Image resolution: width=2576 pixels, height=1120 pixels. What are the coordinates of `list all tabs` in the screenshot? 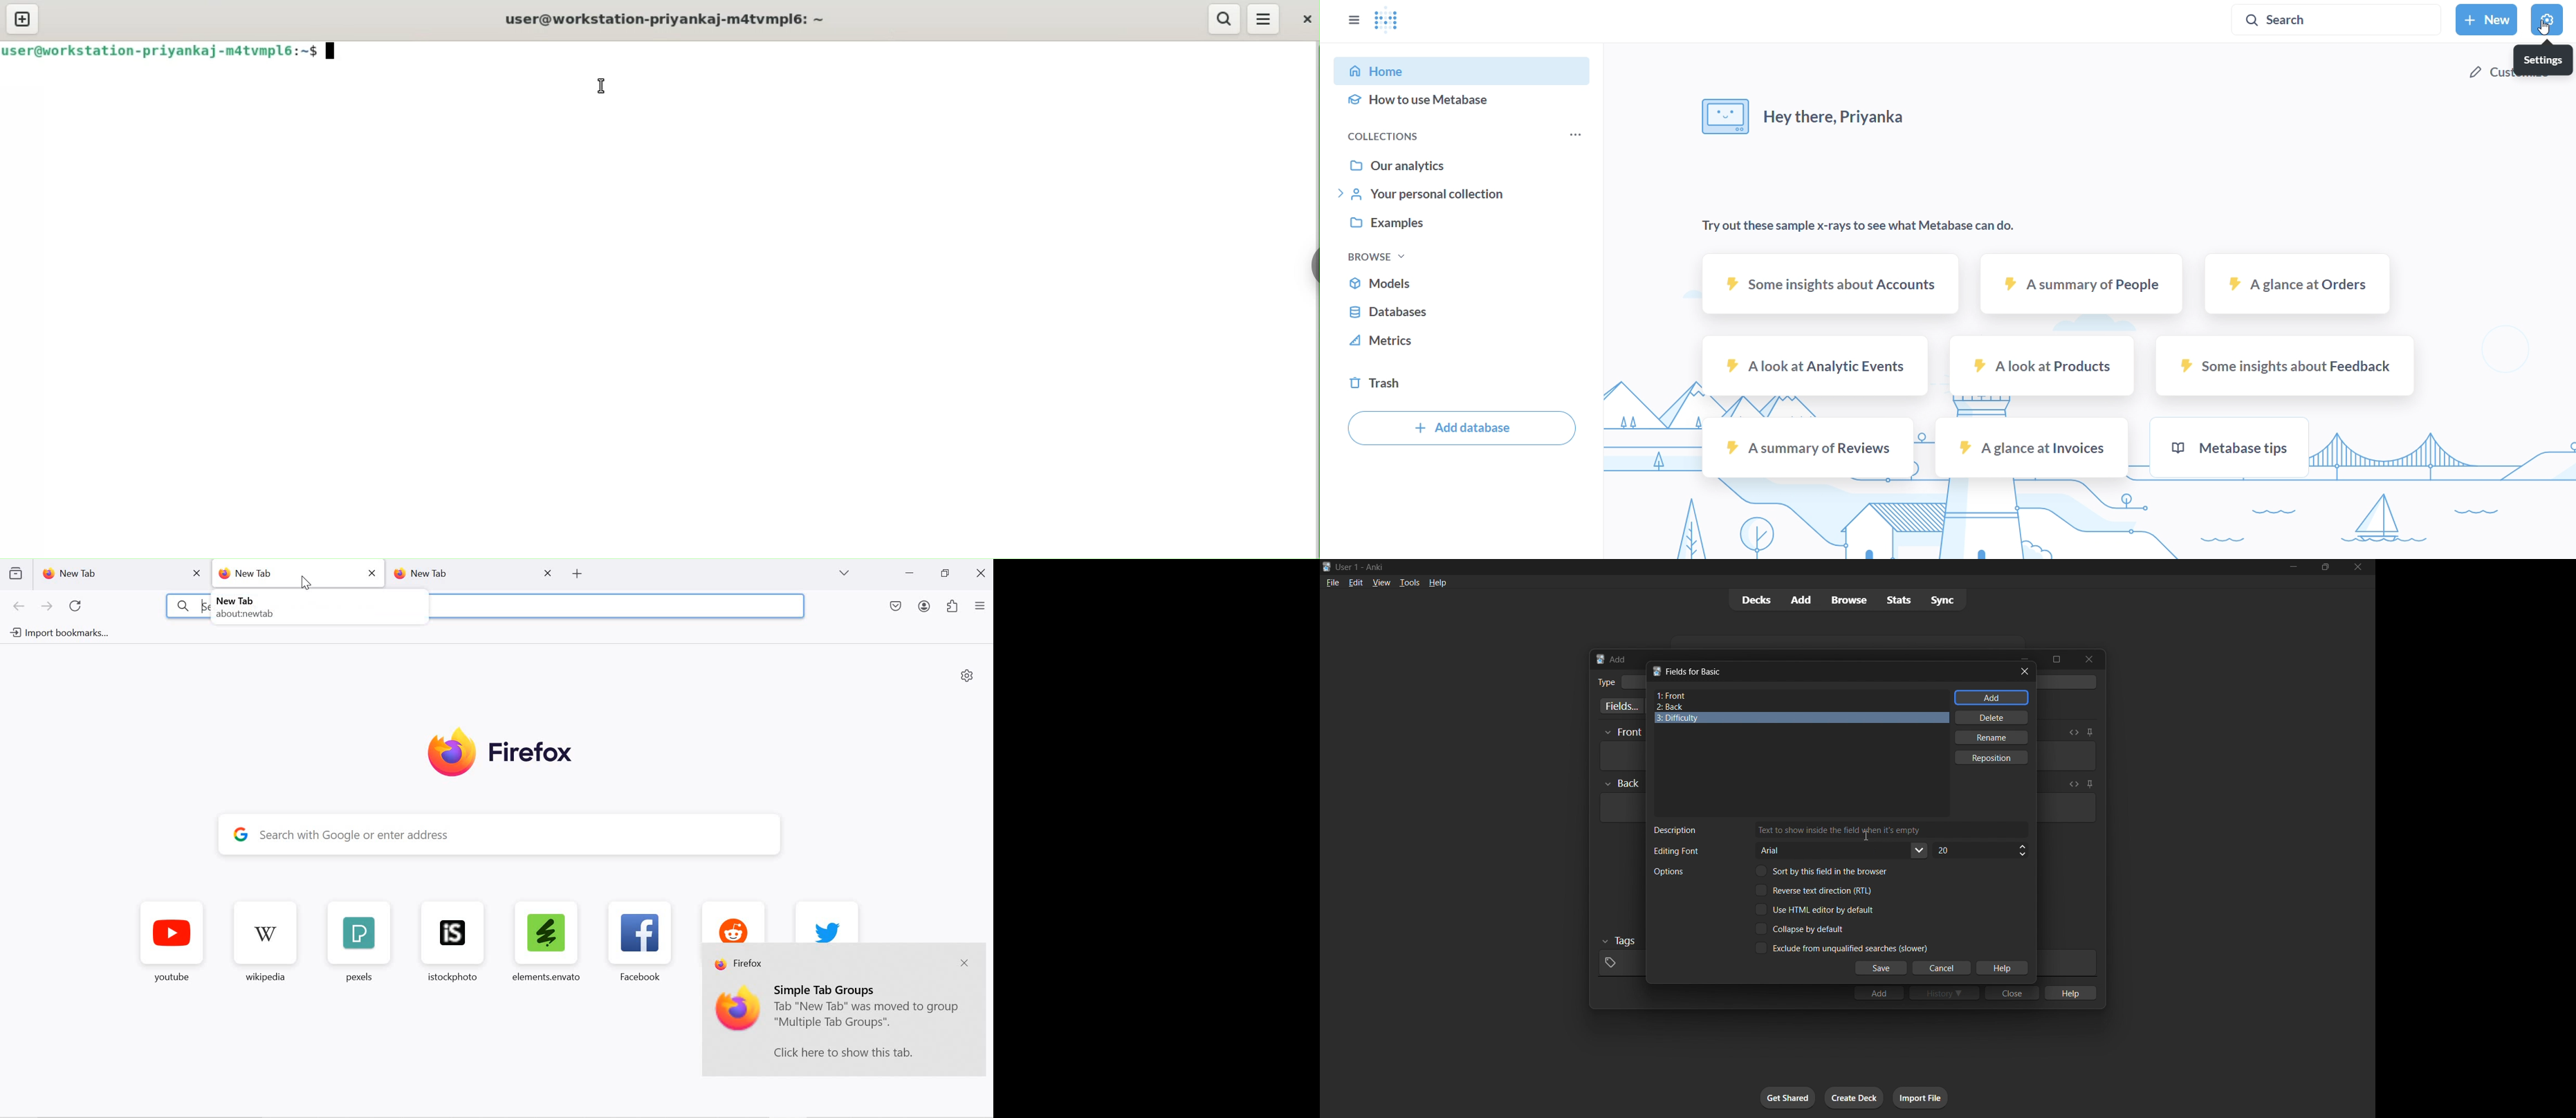 It's located at (844, 573).